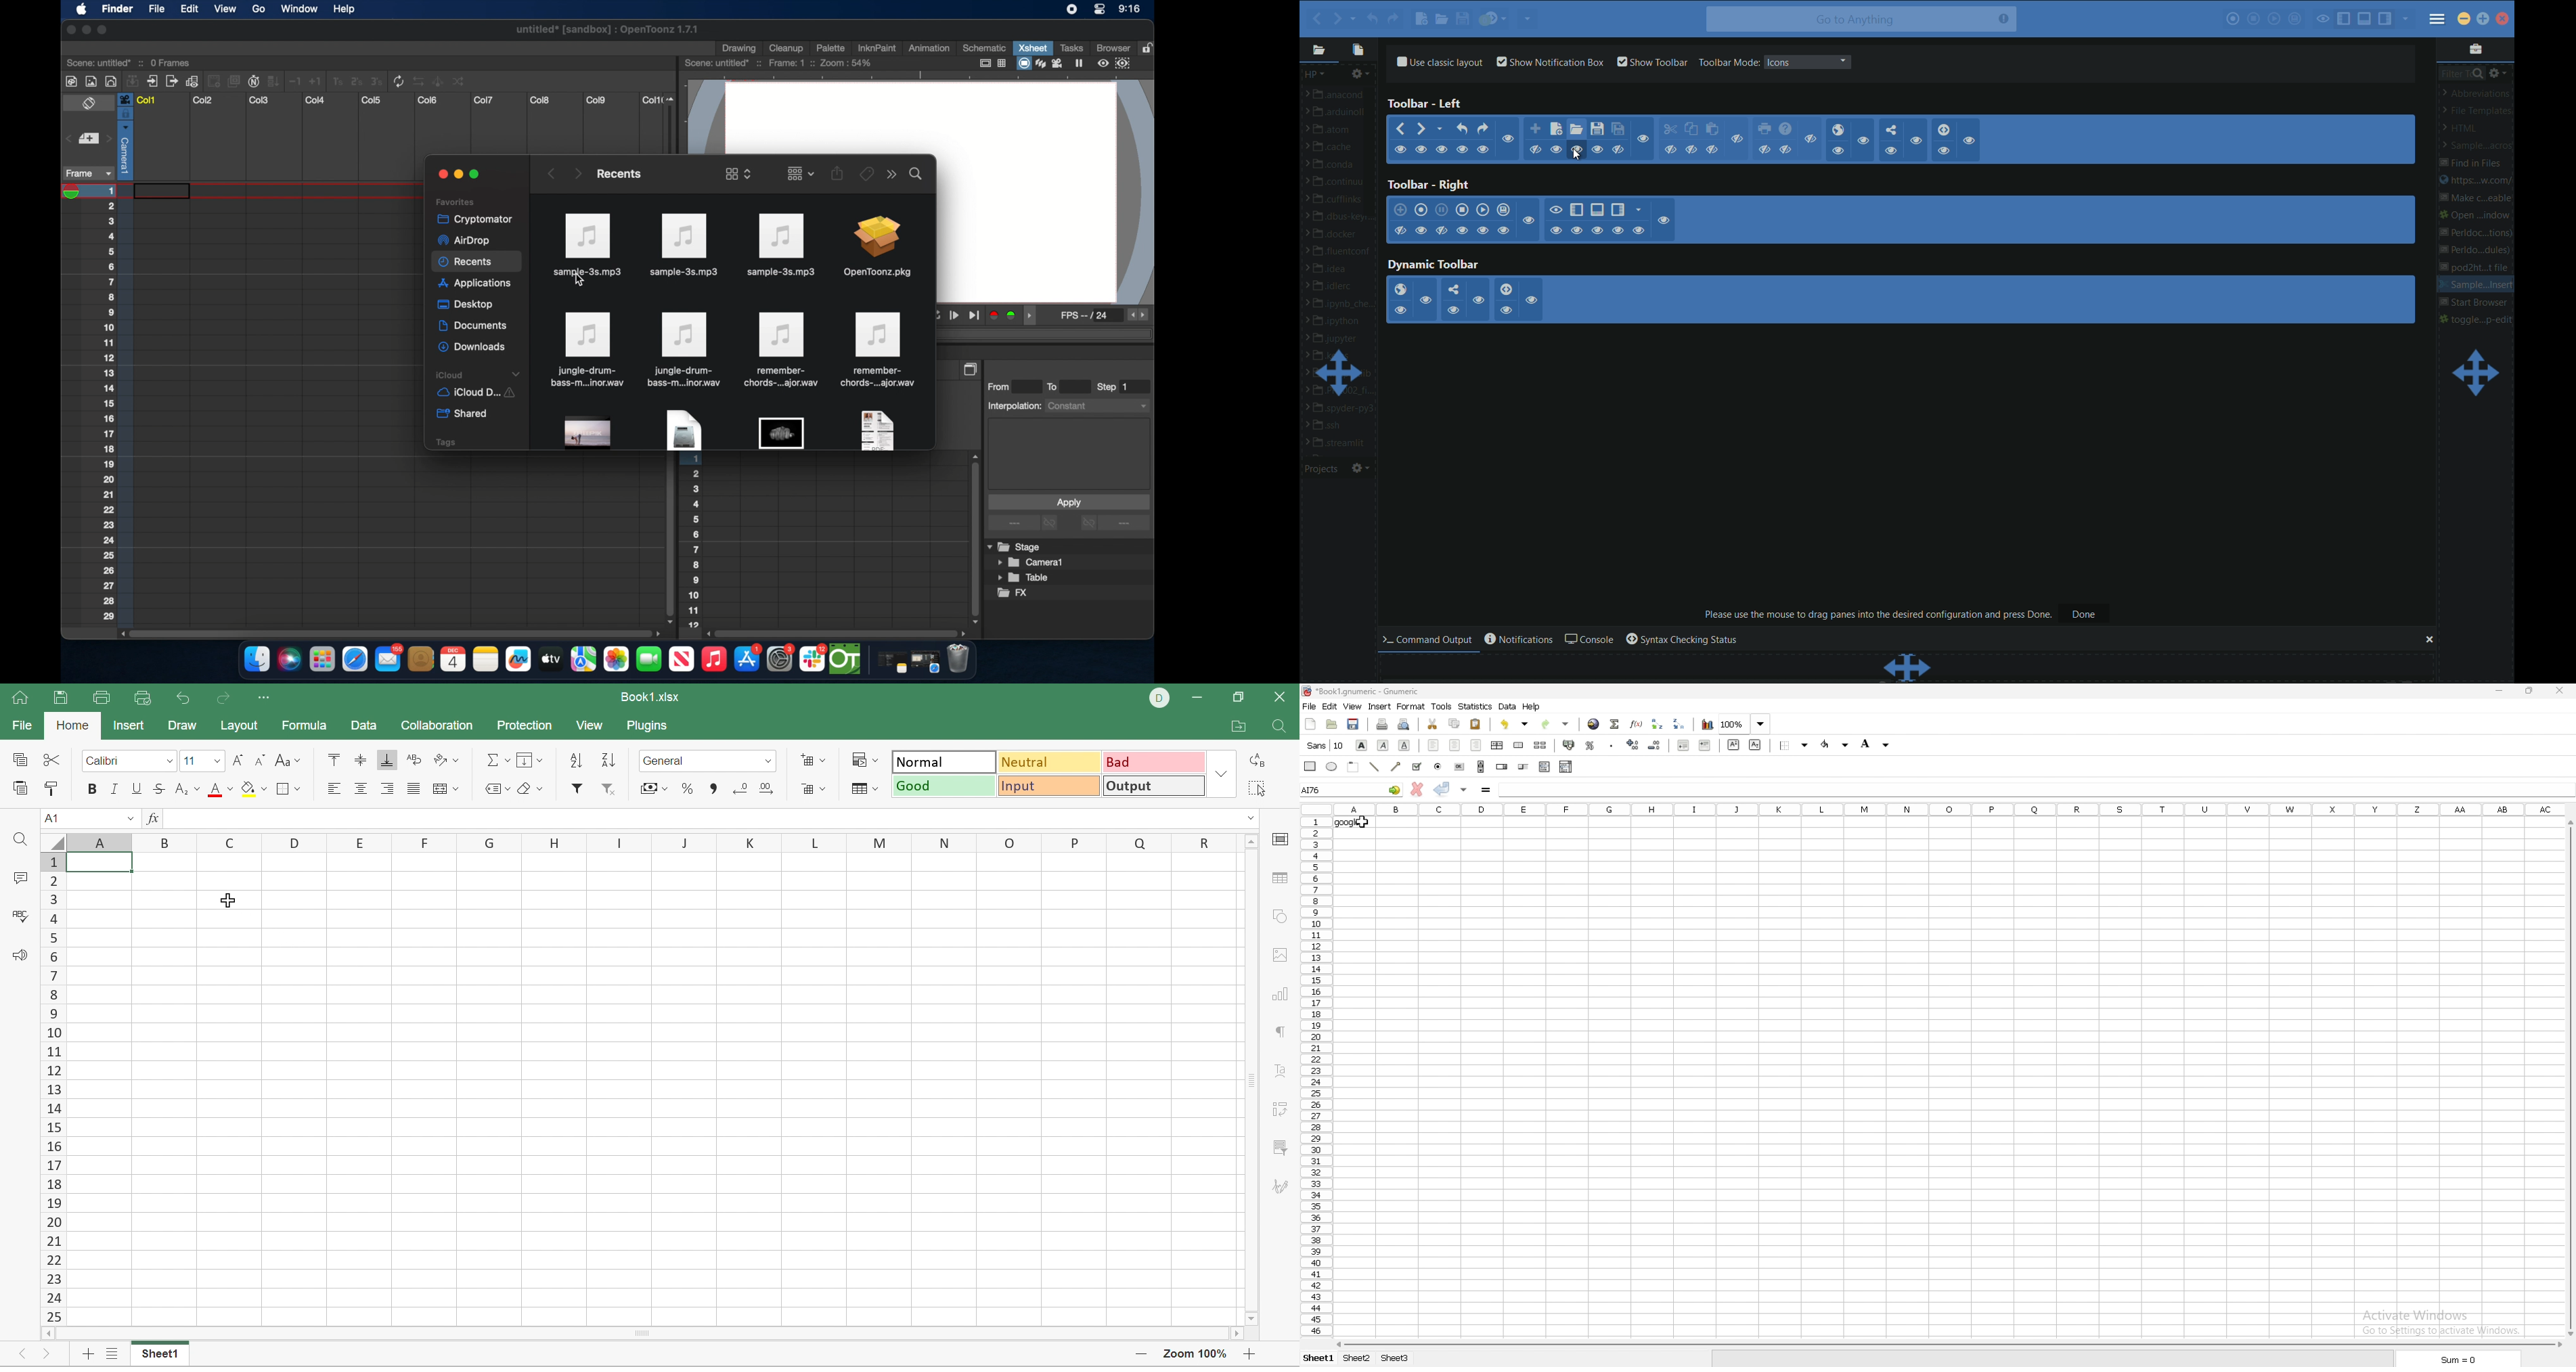 The width and height of the screenshot is (2576, 1372). I want to click on tags, so click(445, 442).